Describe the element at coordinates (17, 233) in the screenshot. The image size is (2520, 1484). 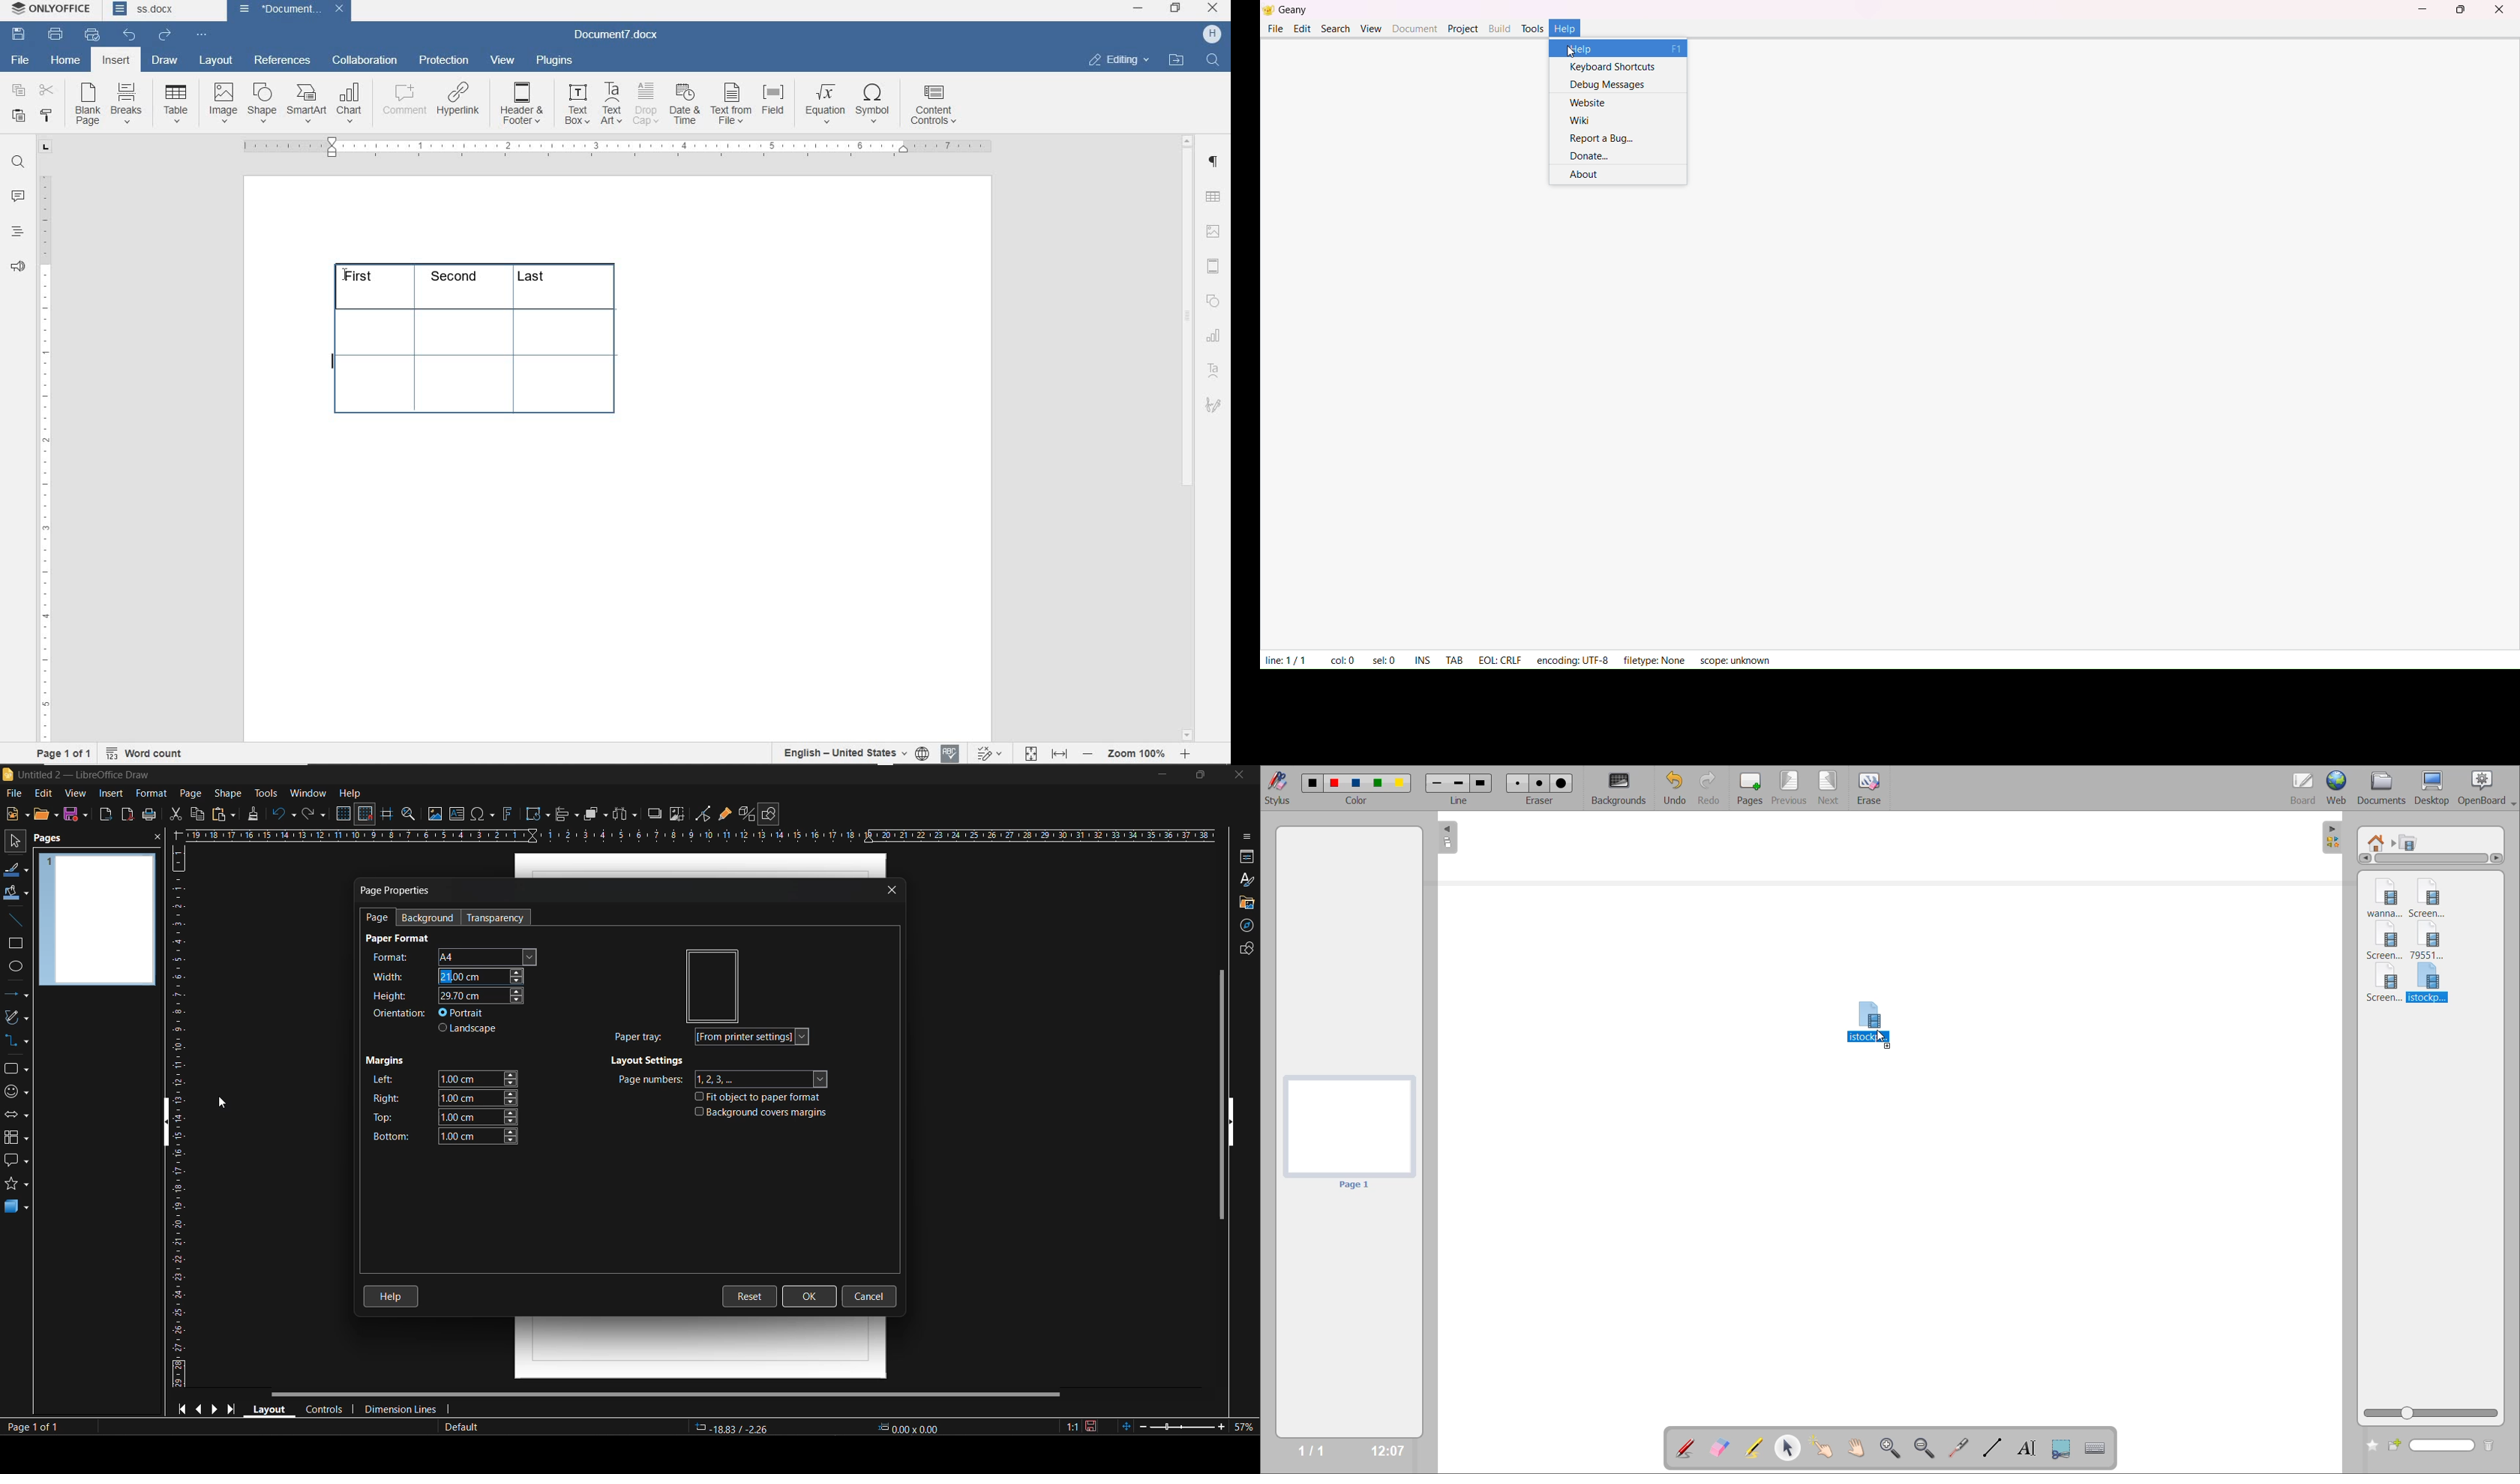
I see `headings` at that location.